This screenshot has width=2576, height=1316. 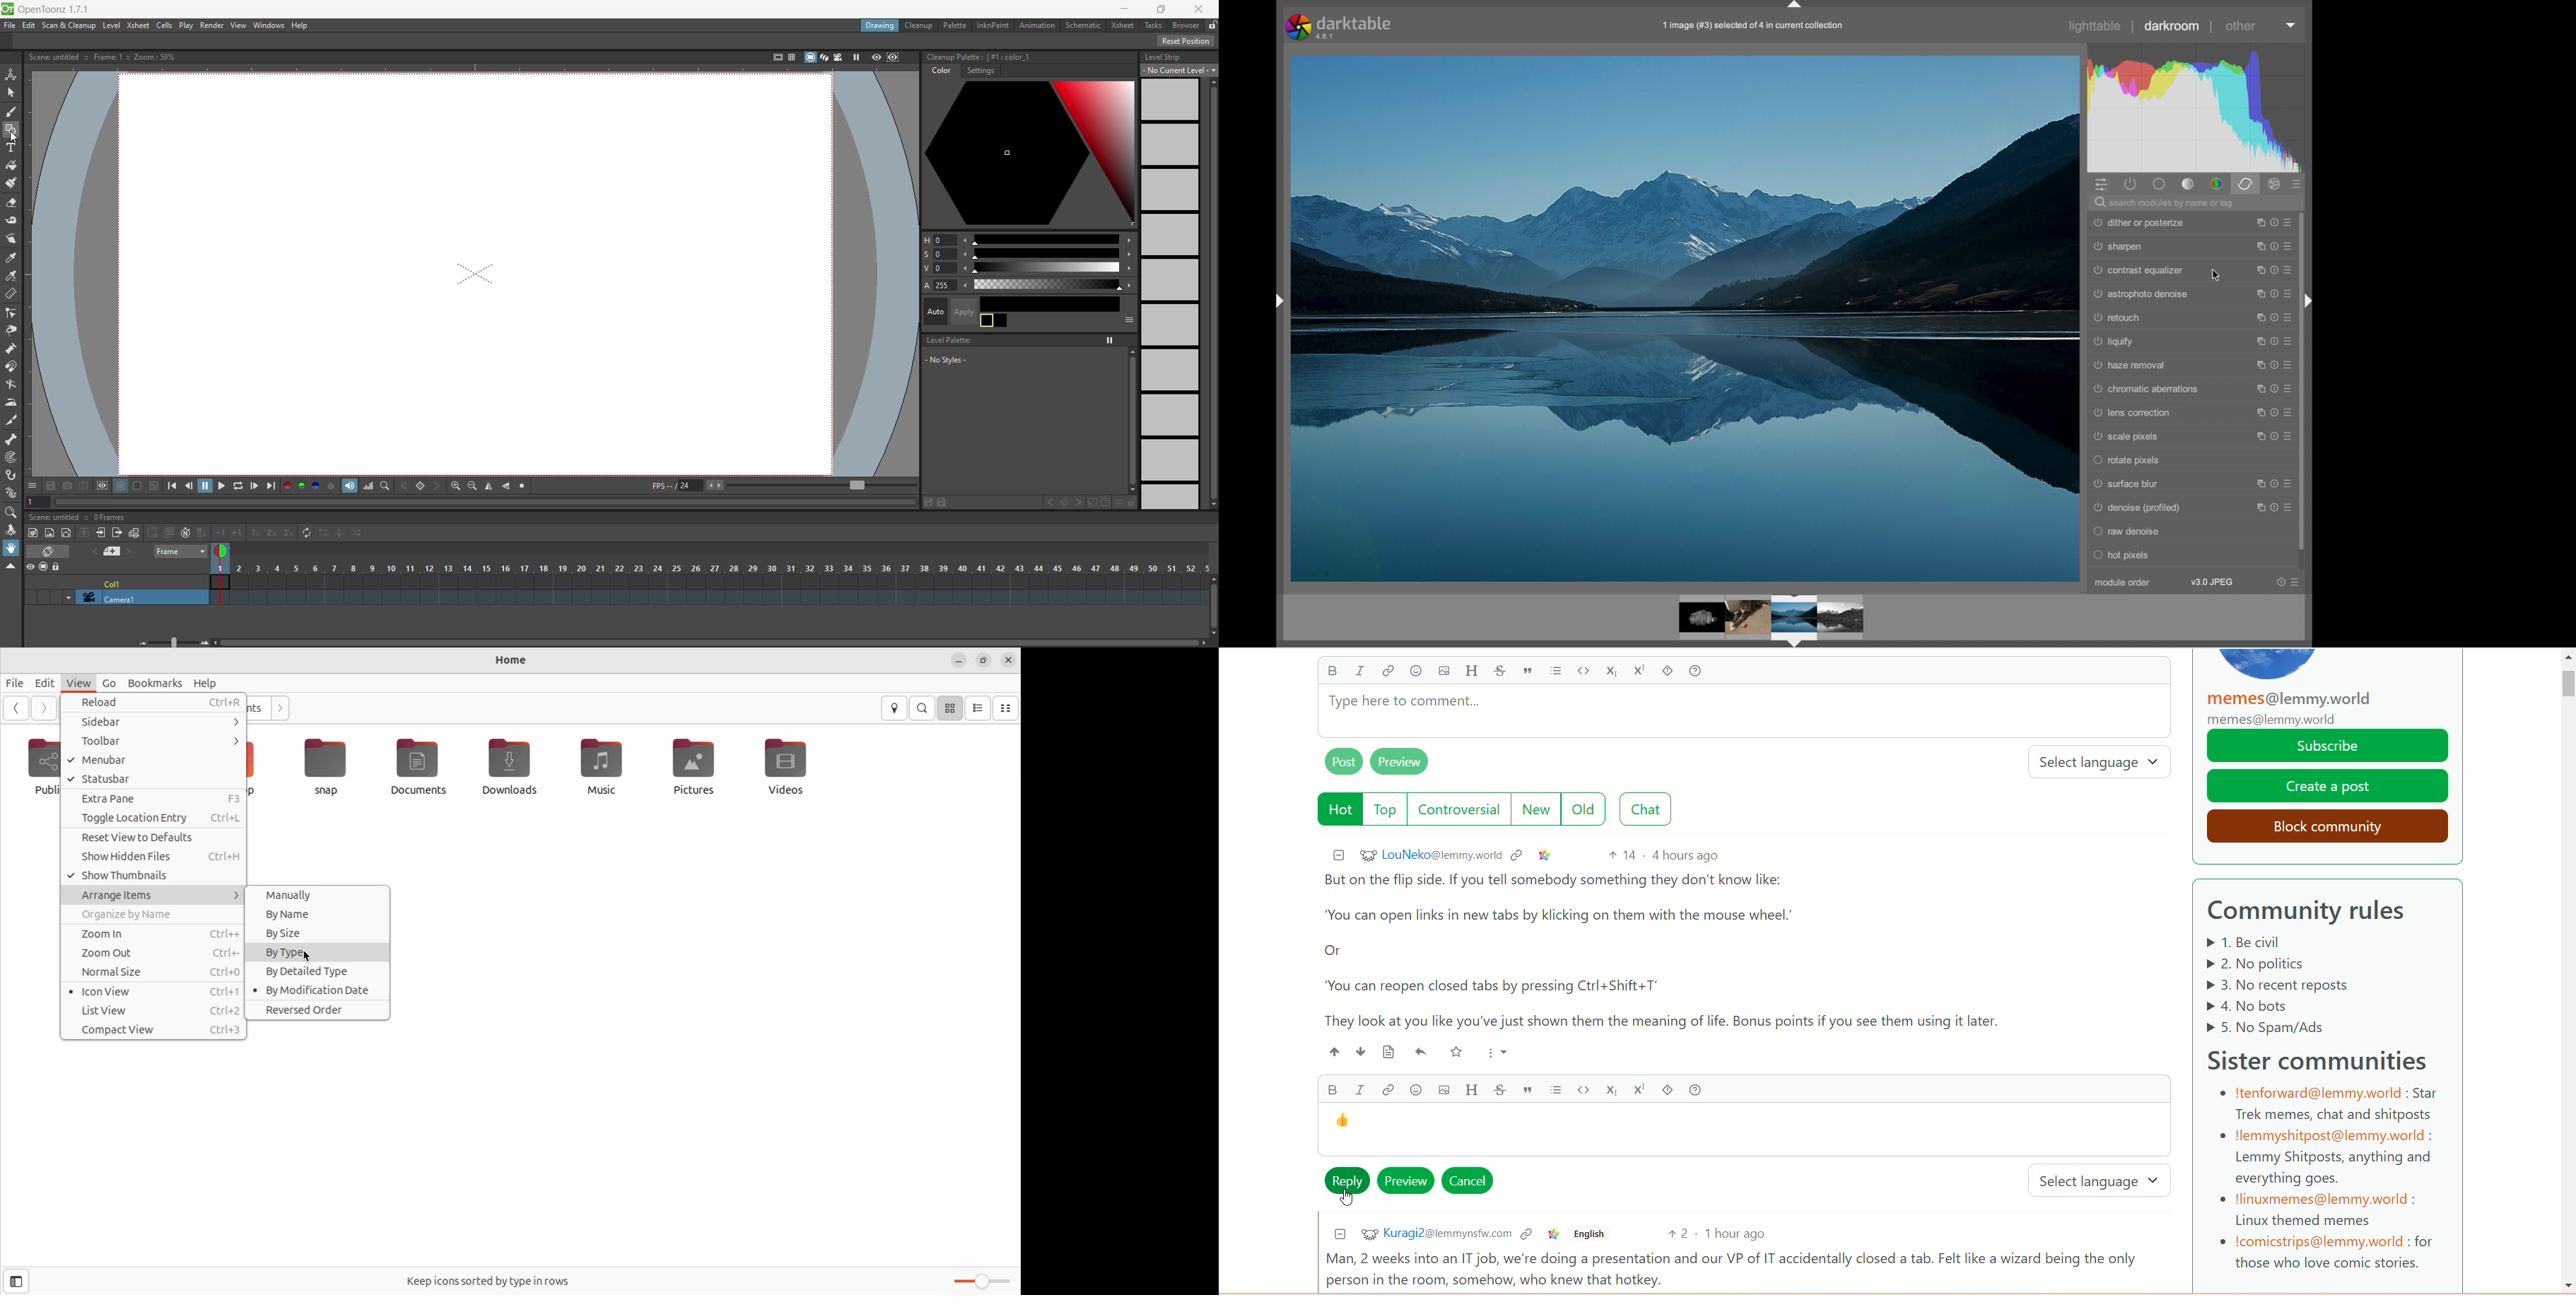 What do you see at coordinates (1684, 1234) in the screenshot?
I see `2 votes up` at bounding box center [1684, 1234].